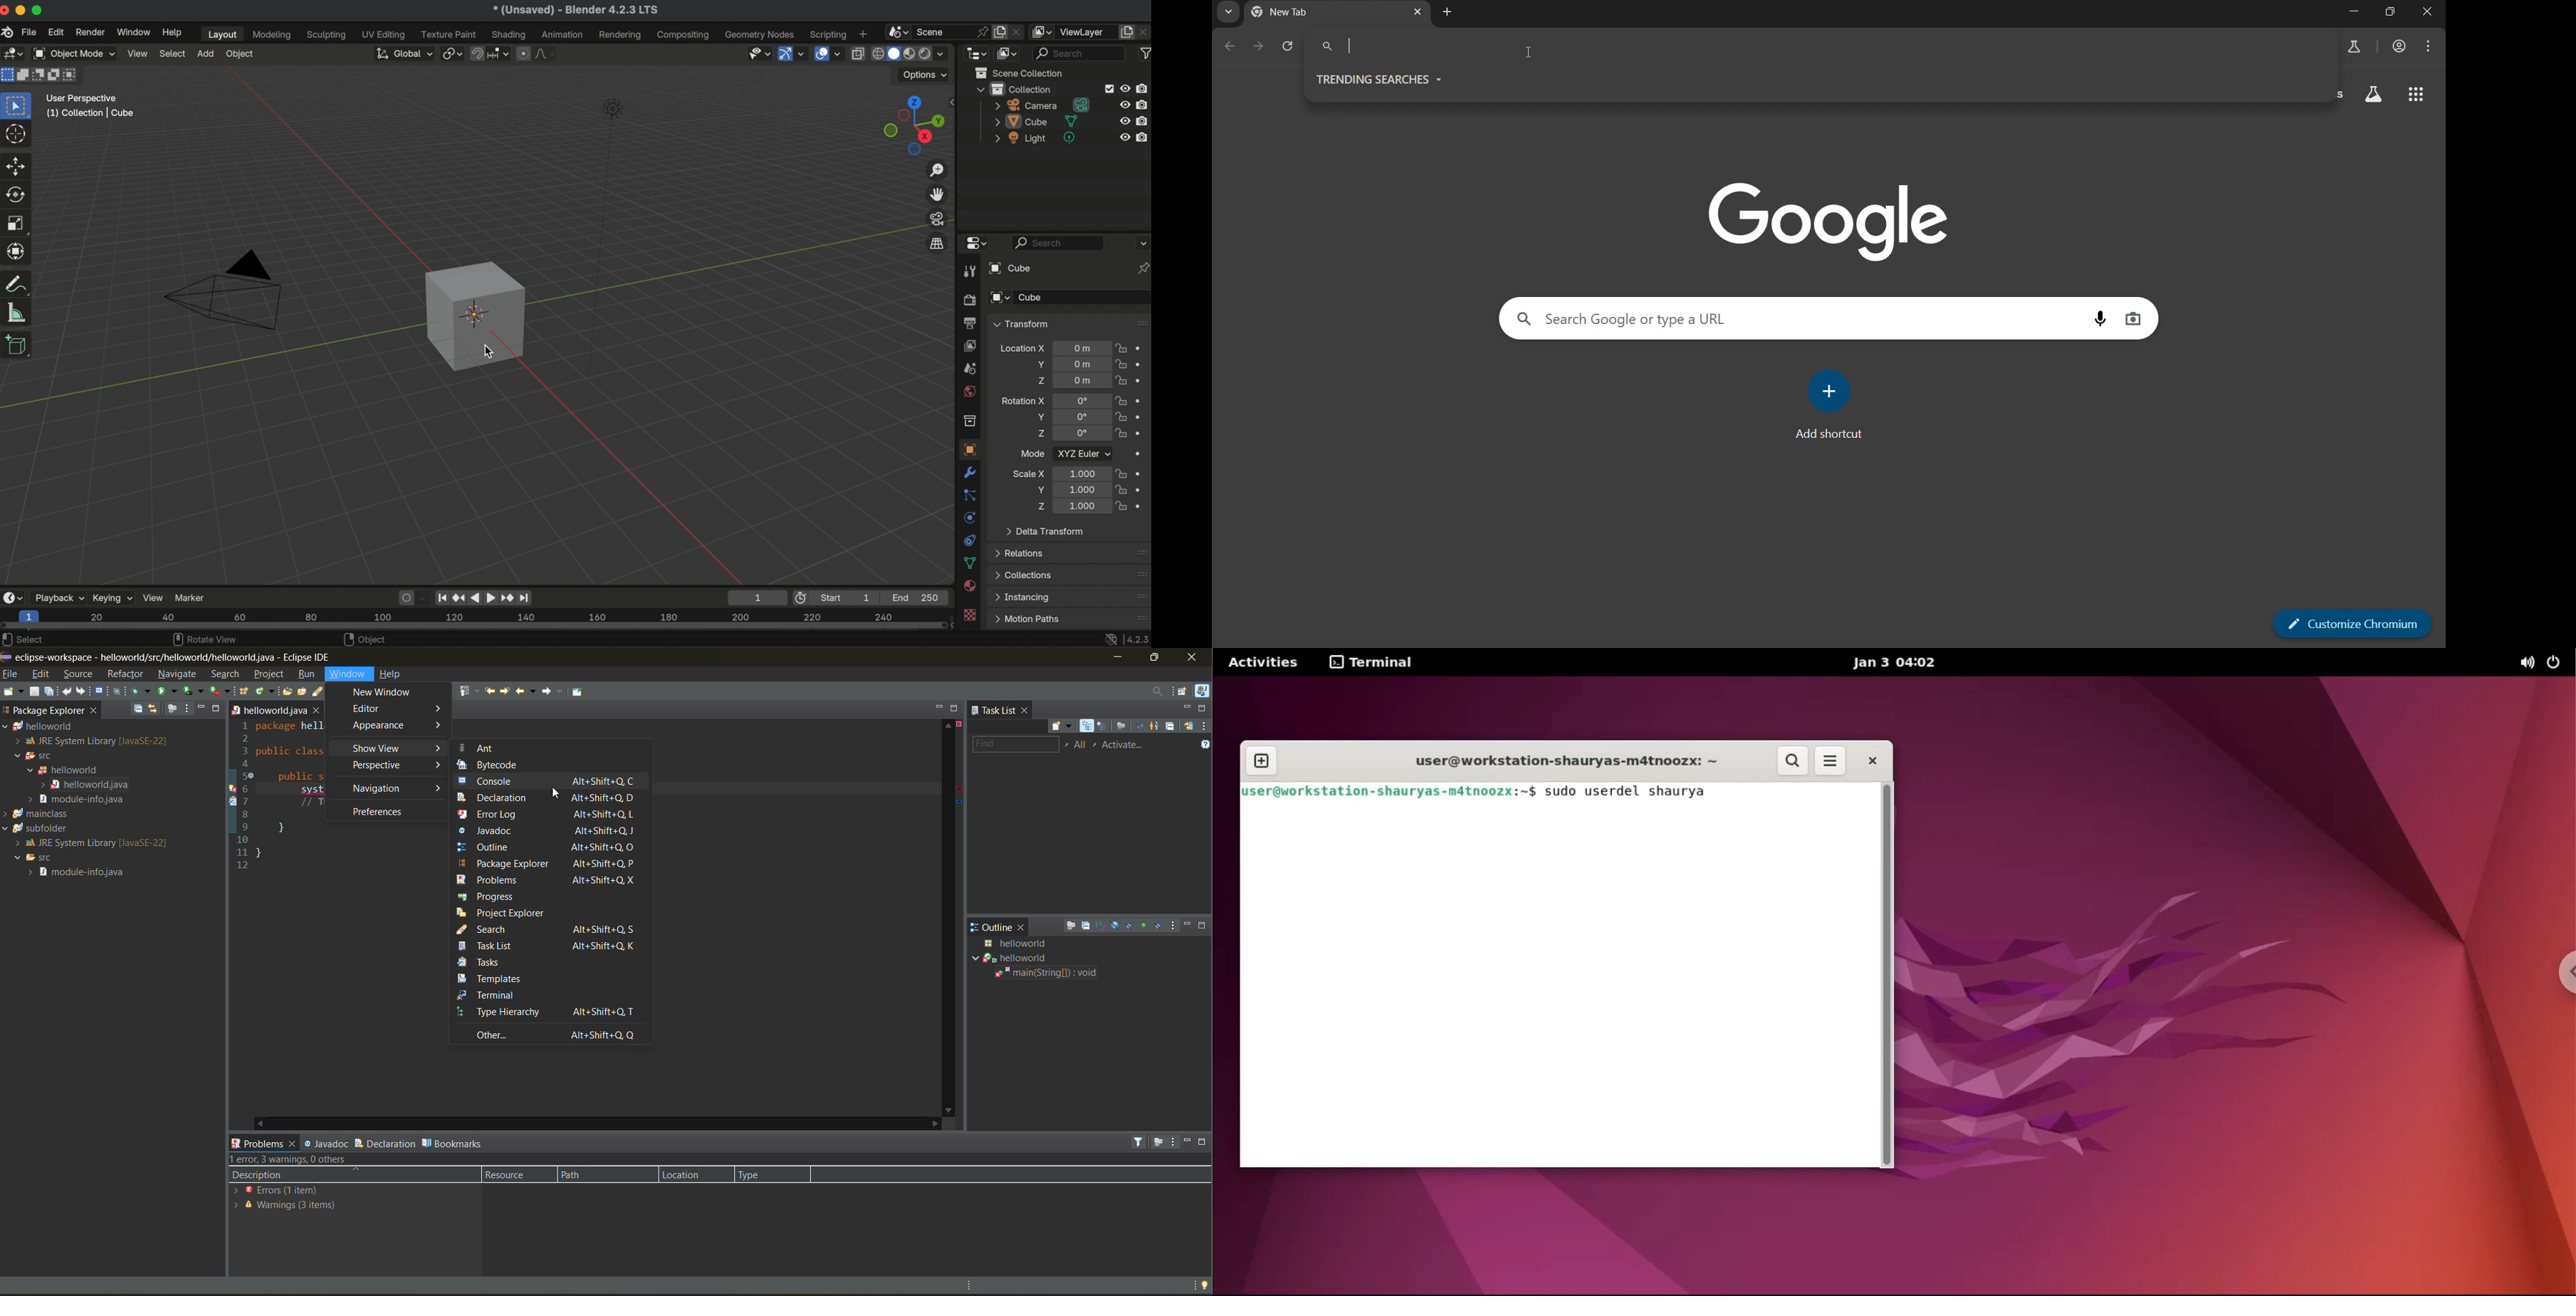 The width and height of the screenshot is (2576, 1316). Describe the element at coordinates (1205, 744) in the screenshot. I see `show tasks UI legend` at that location.